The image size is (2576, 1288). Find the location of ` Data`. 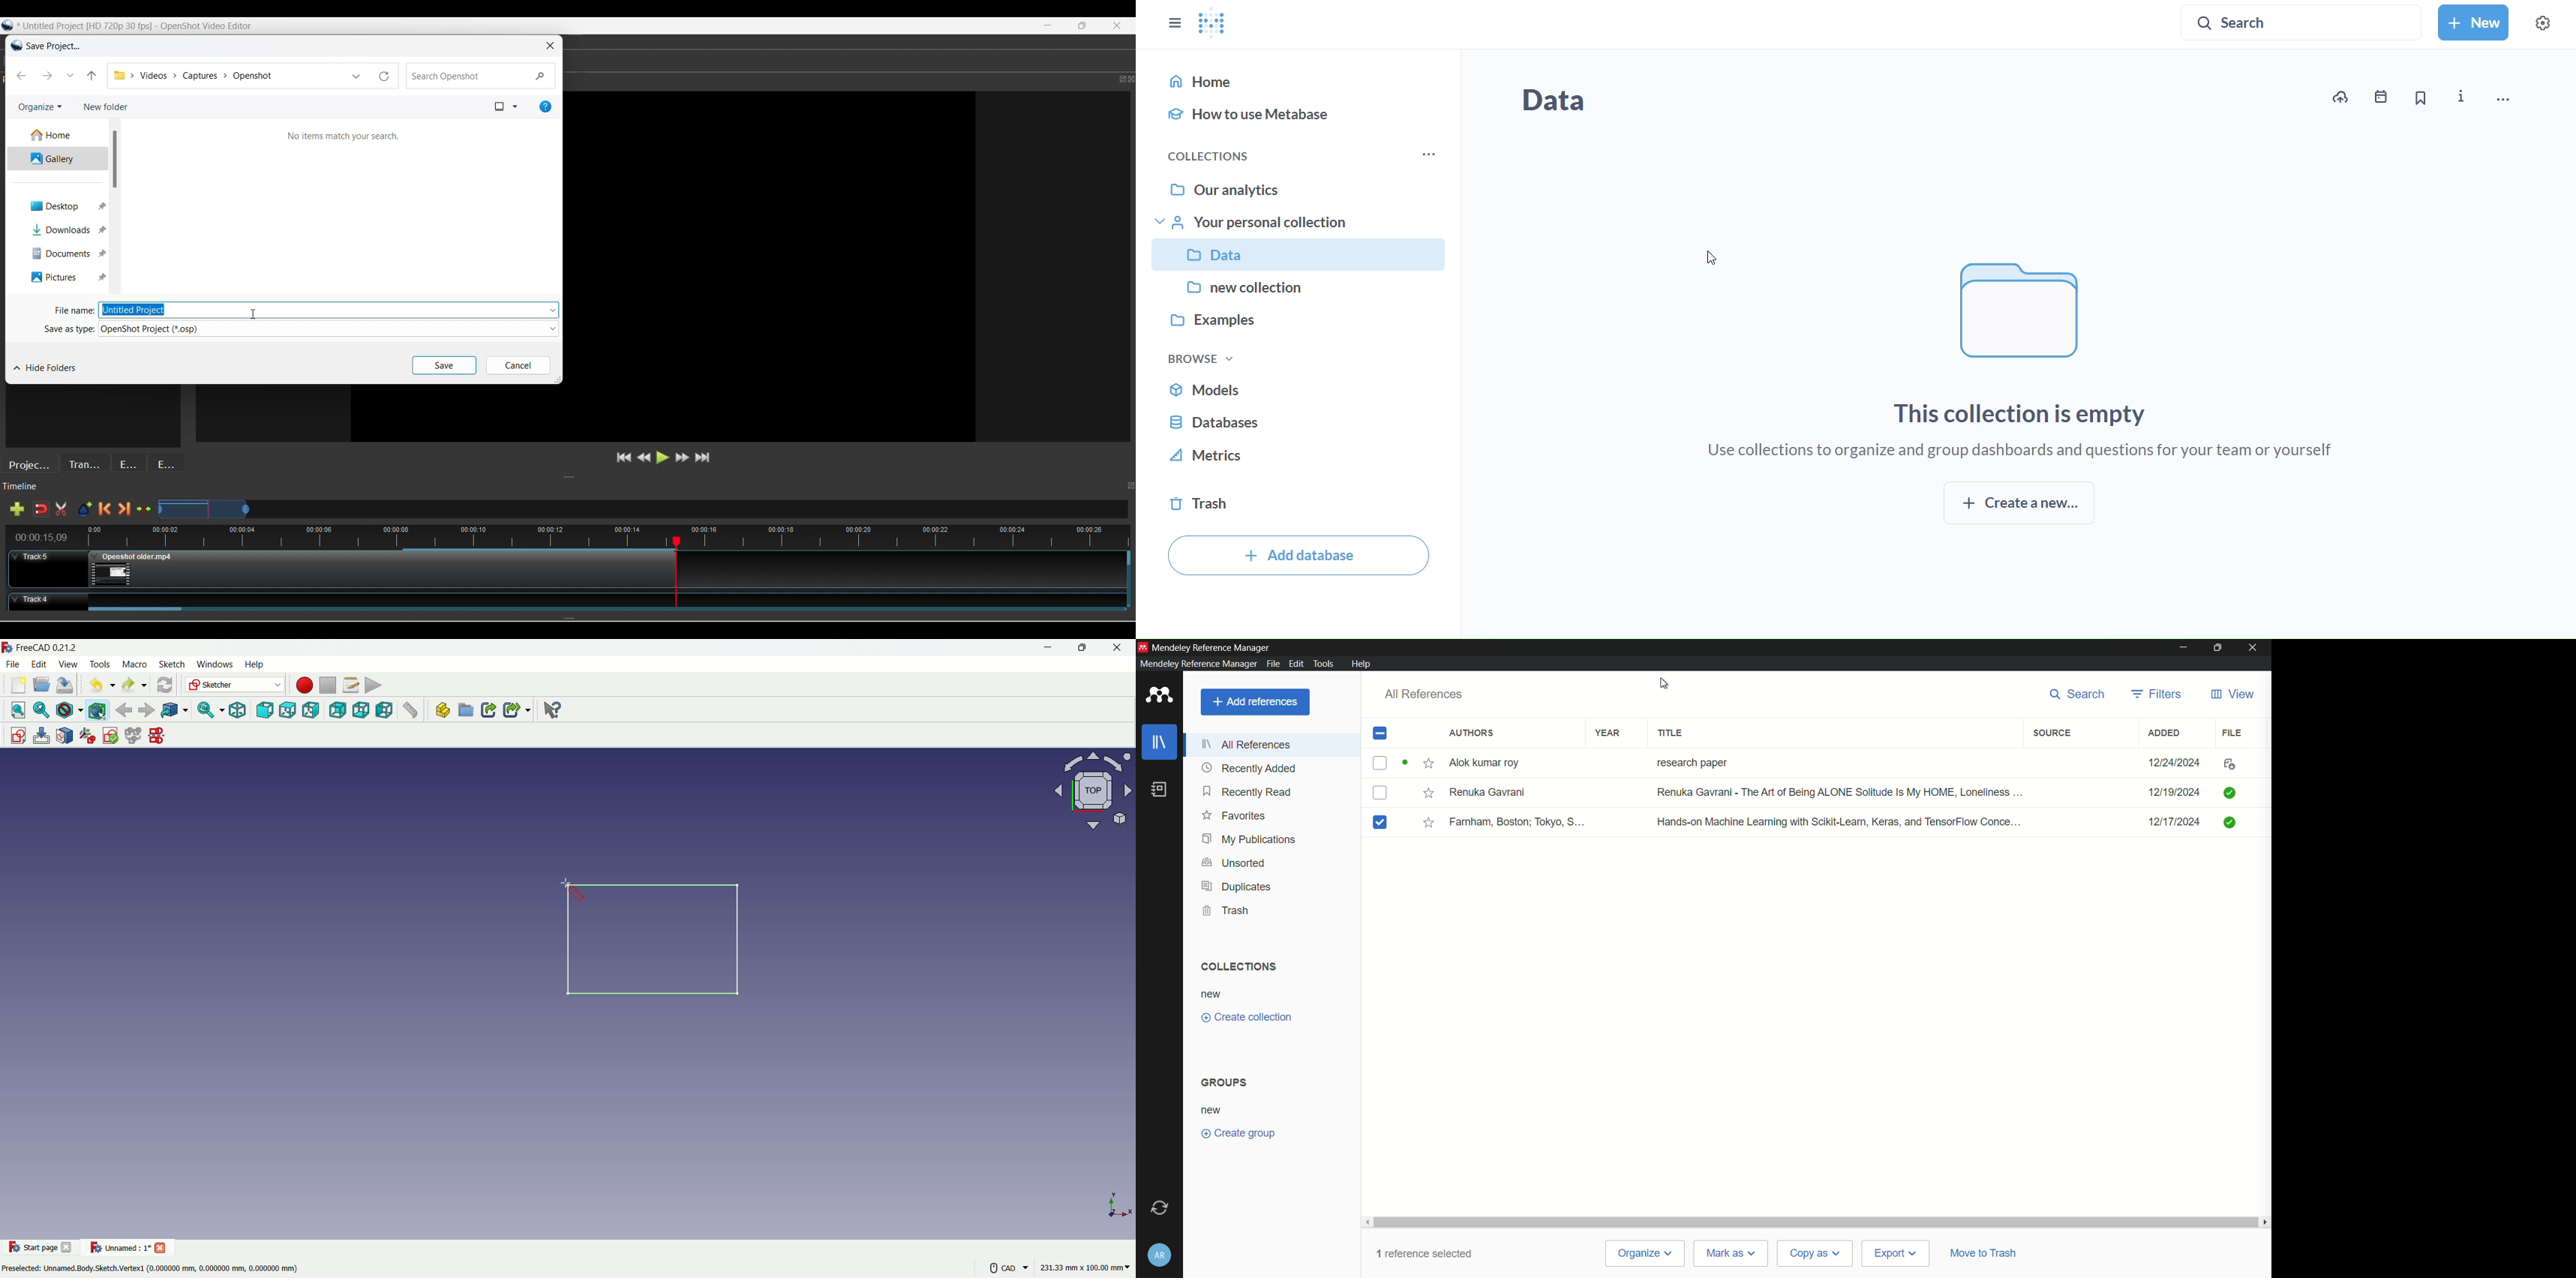

 Data is located at coordinates (1305, 257).